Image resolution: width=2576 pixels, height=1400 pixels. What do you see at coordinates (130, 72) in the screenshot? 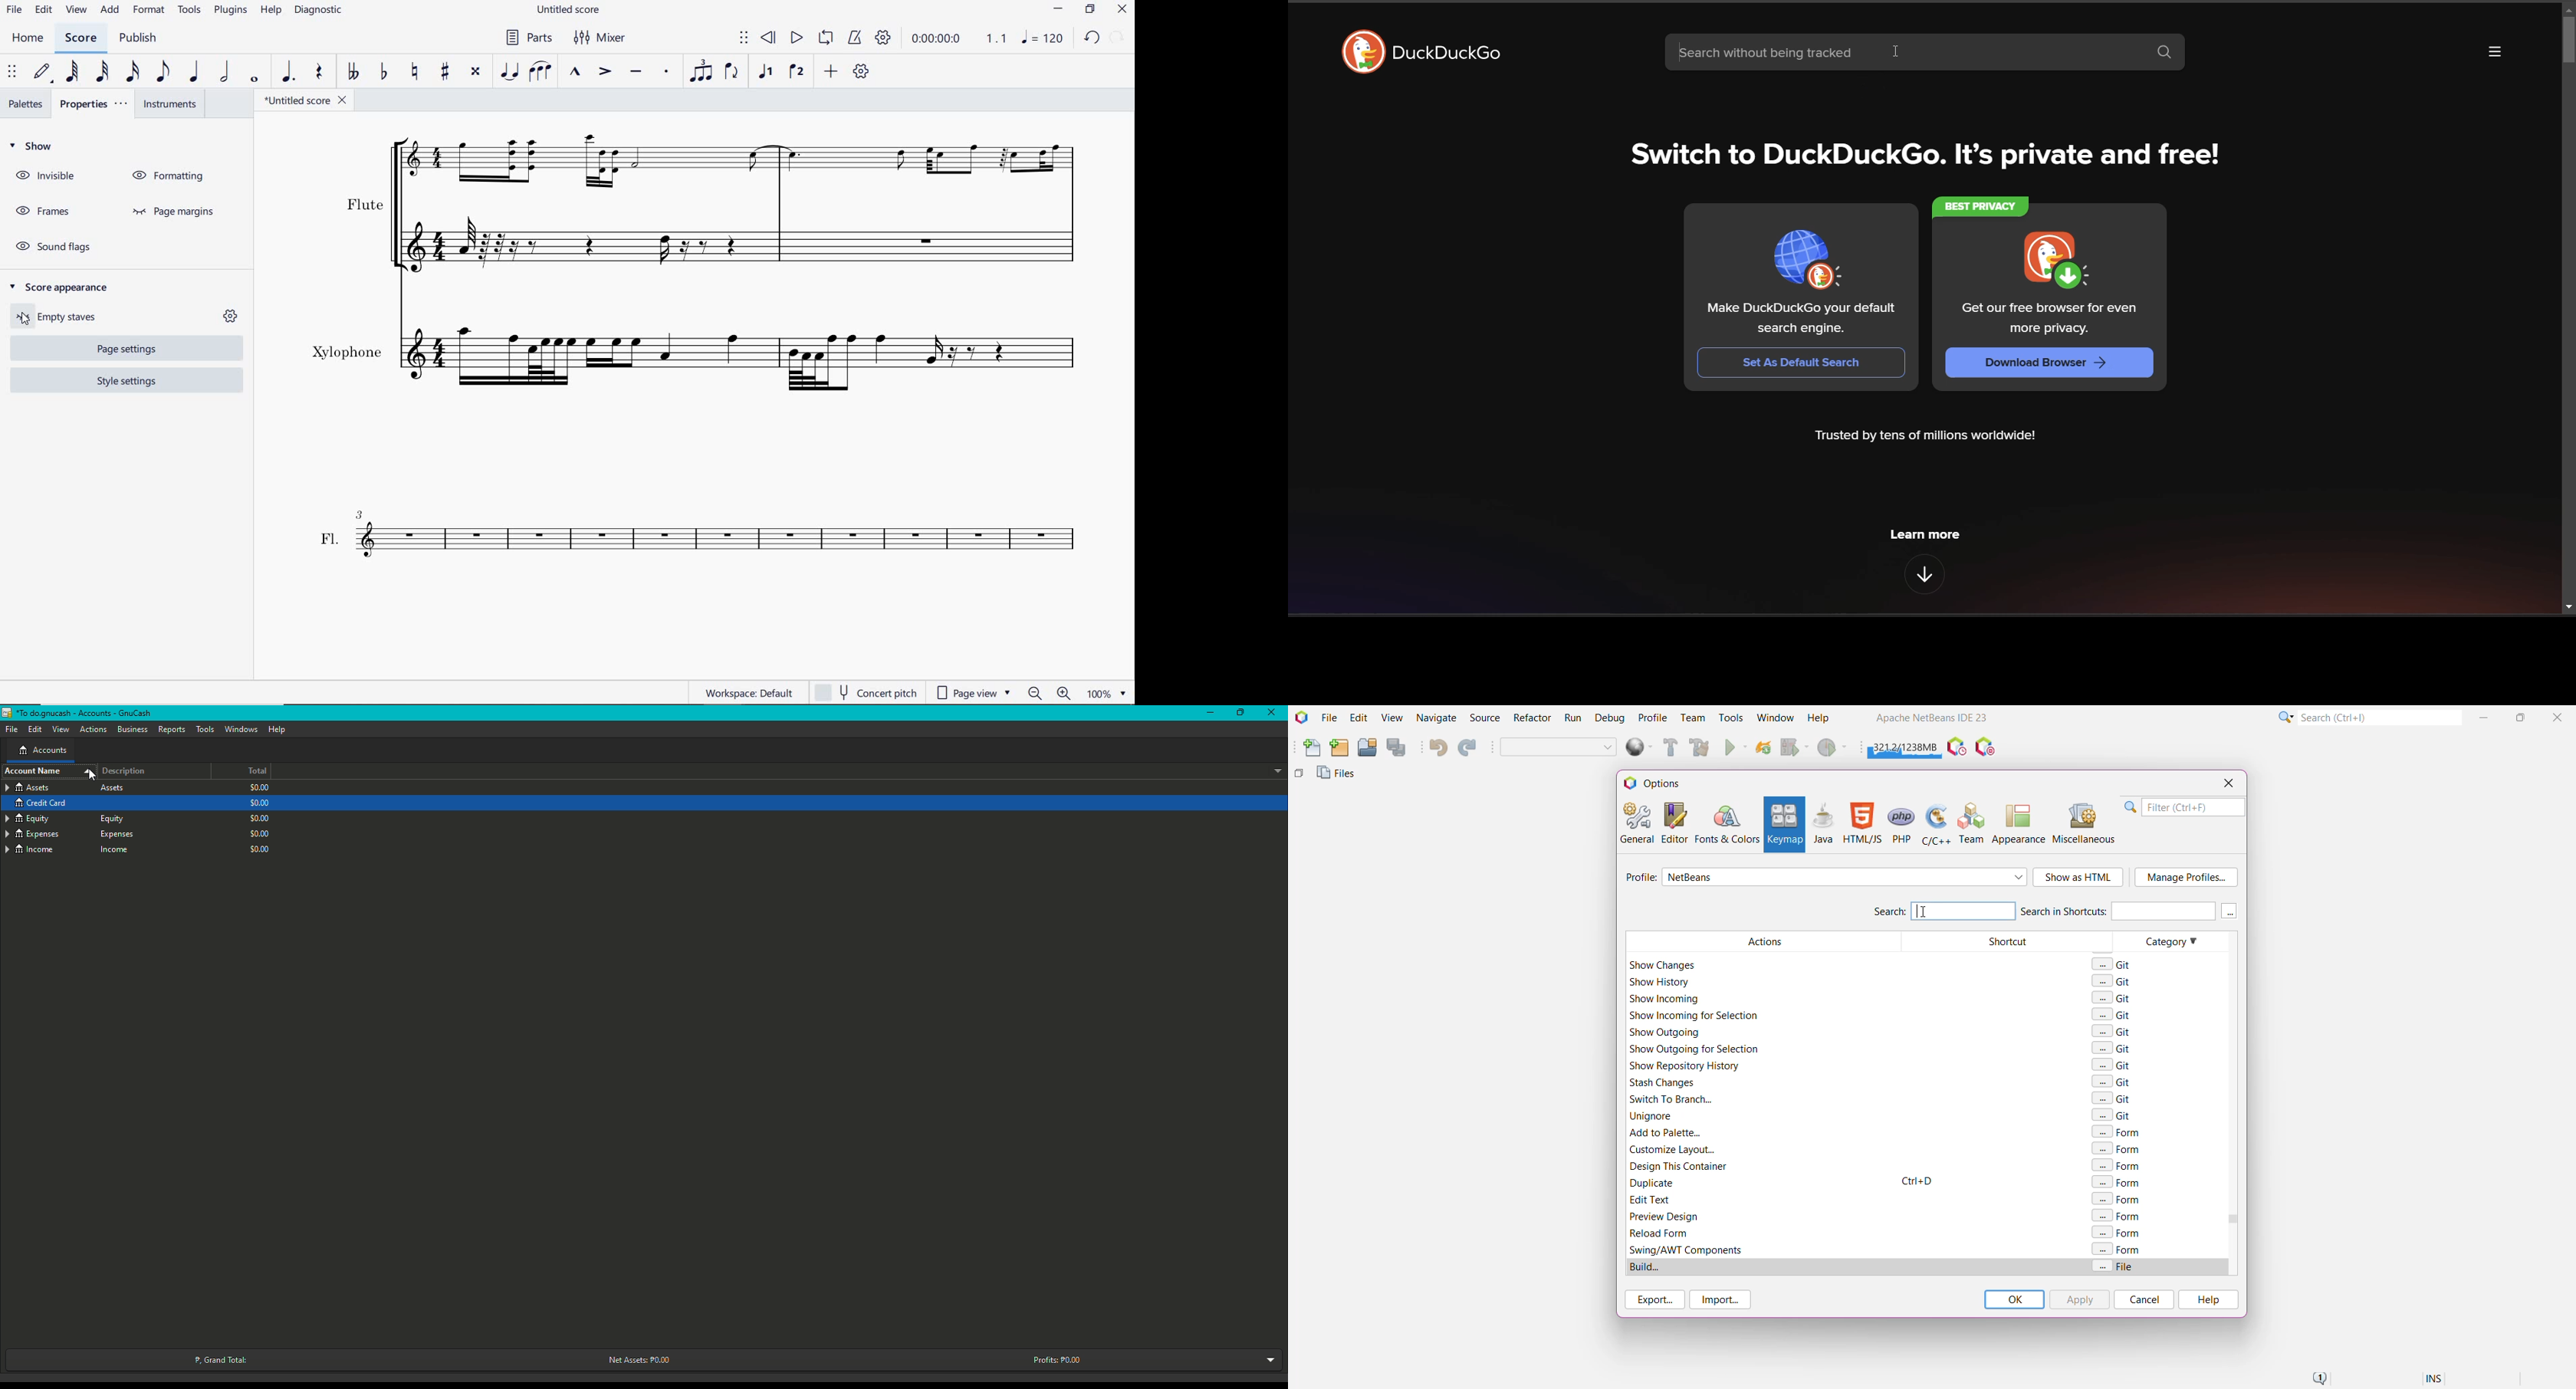
I see `16TH NOTE` at bounding box center [130, 72].